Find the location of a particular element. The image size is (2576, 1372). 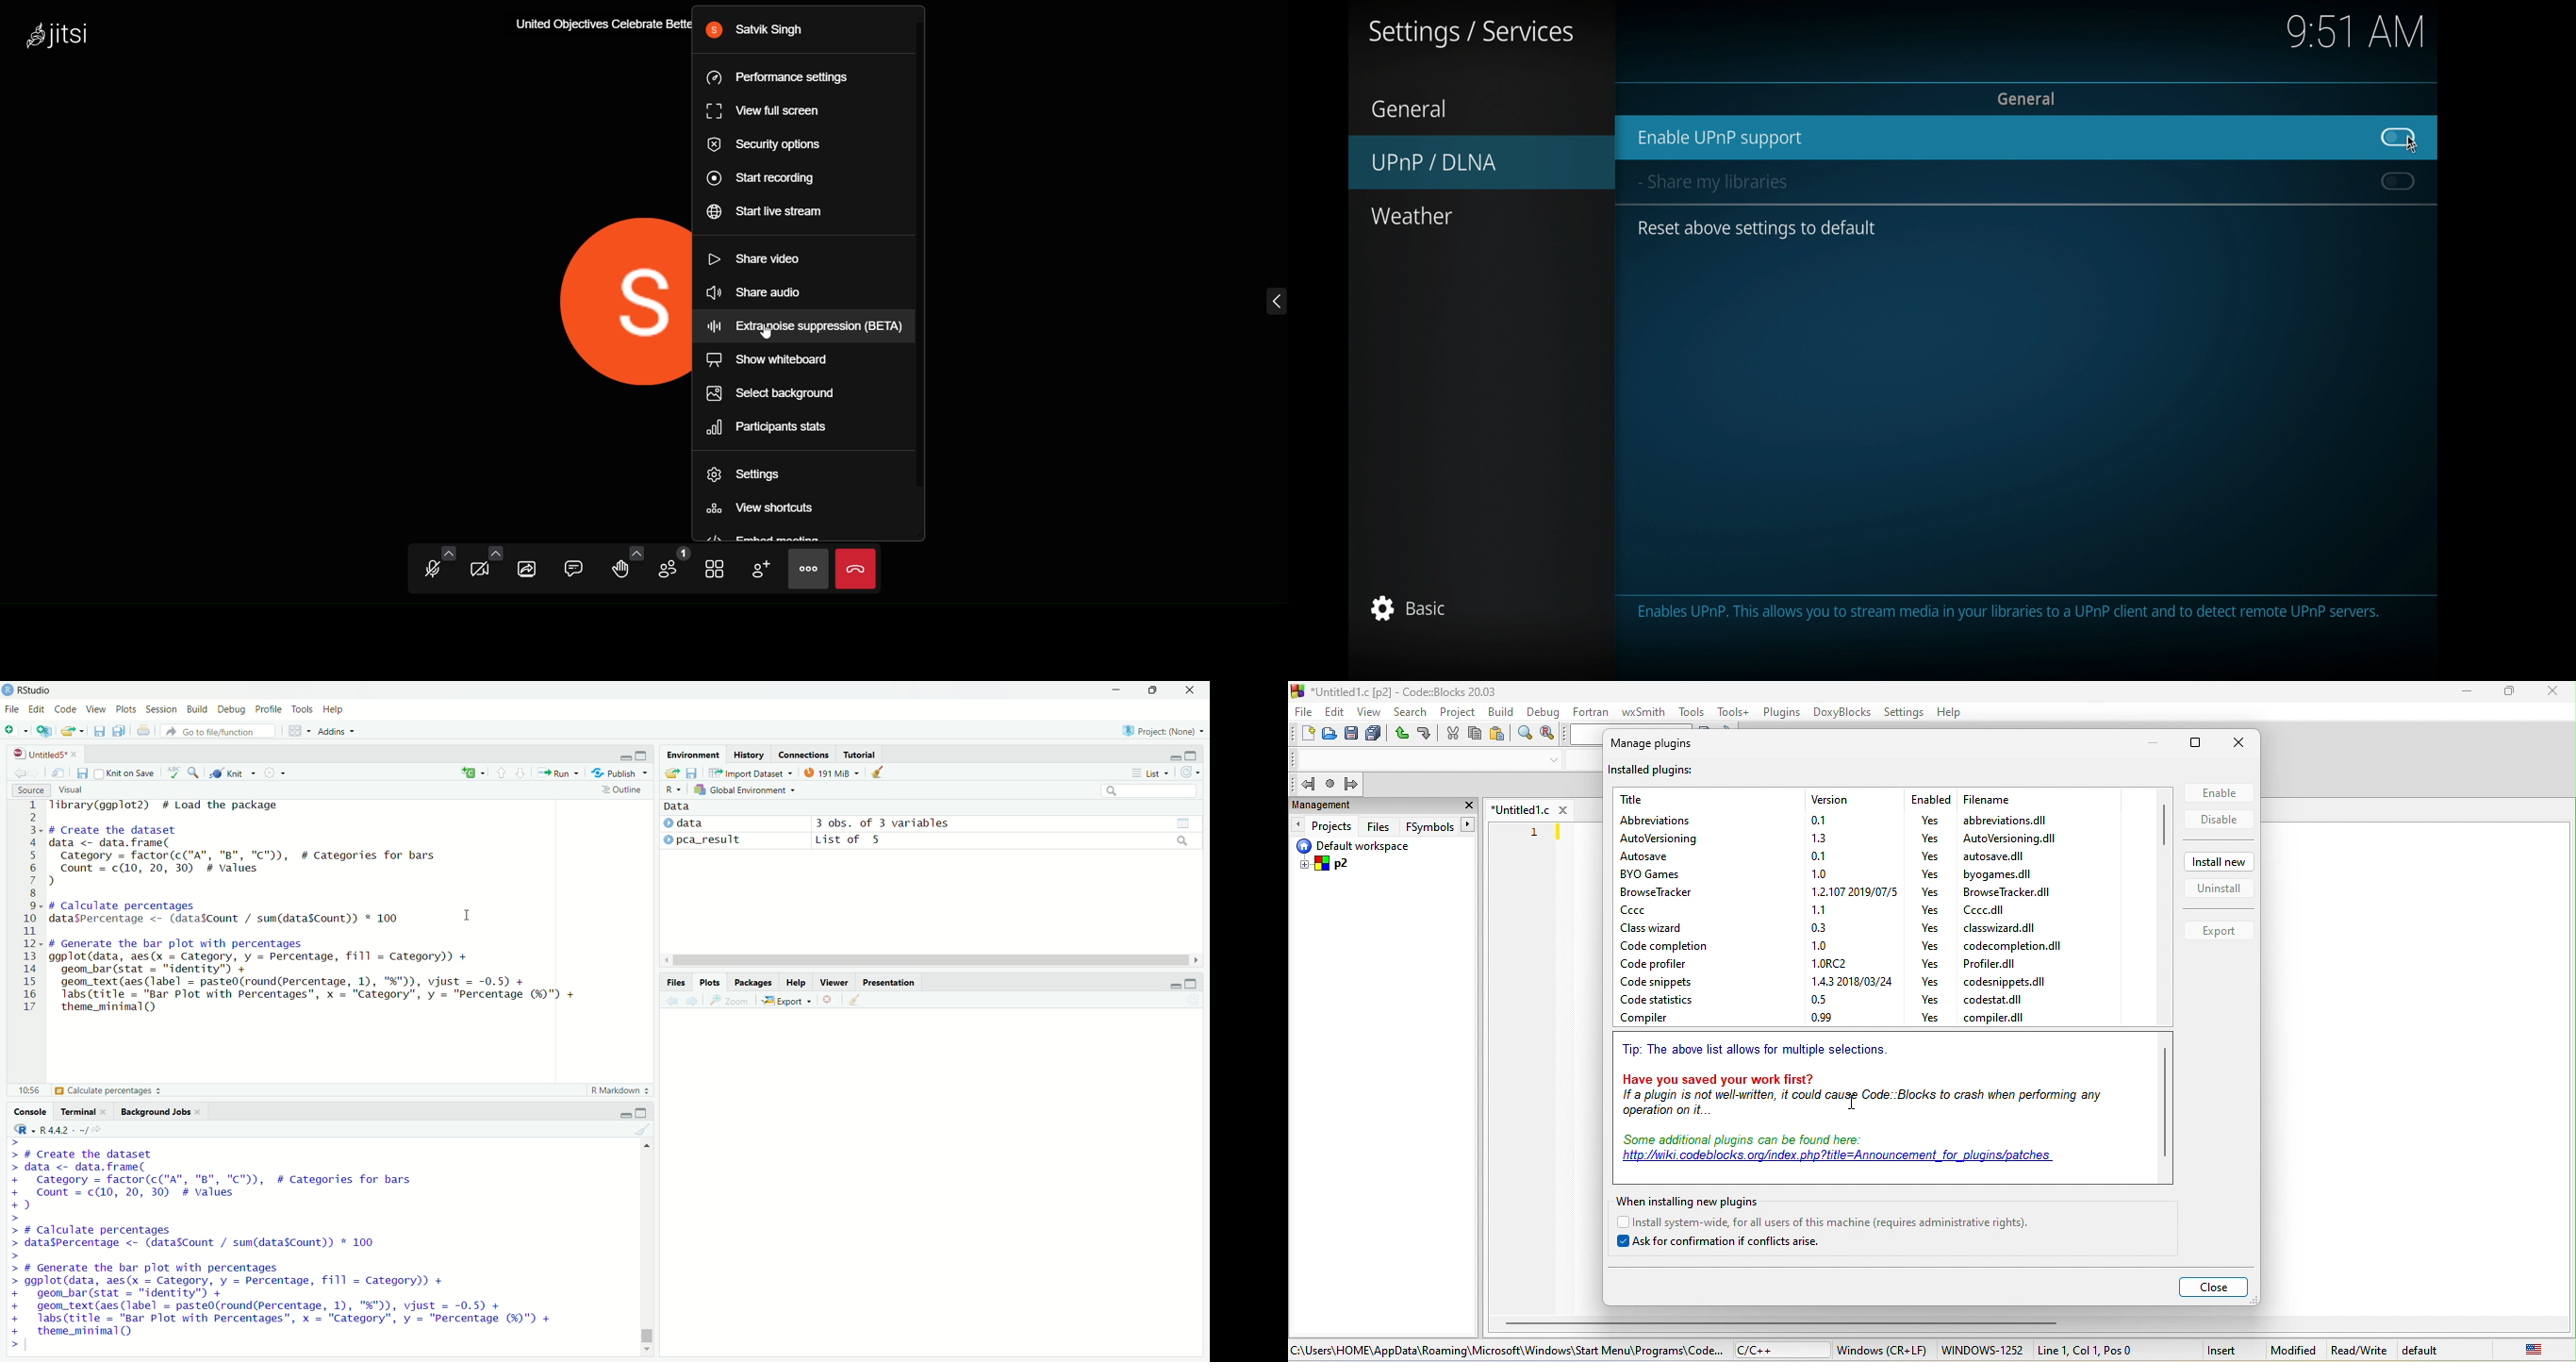

viewer is located at coordinates (833, 982).